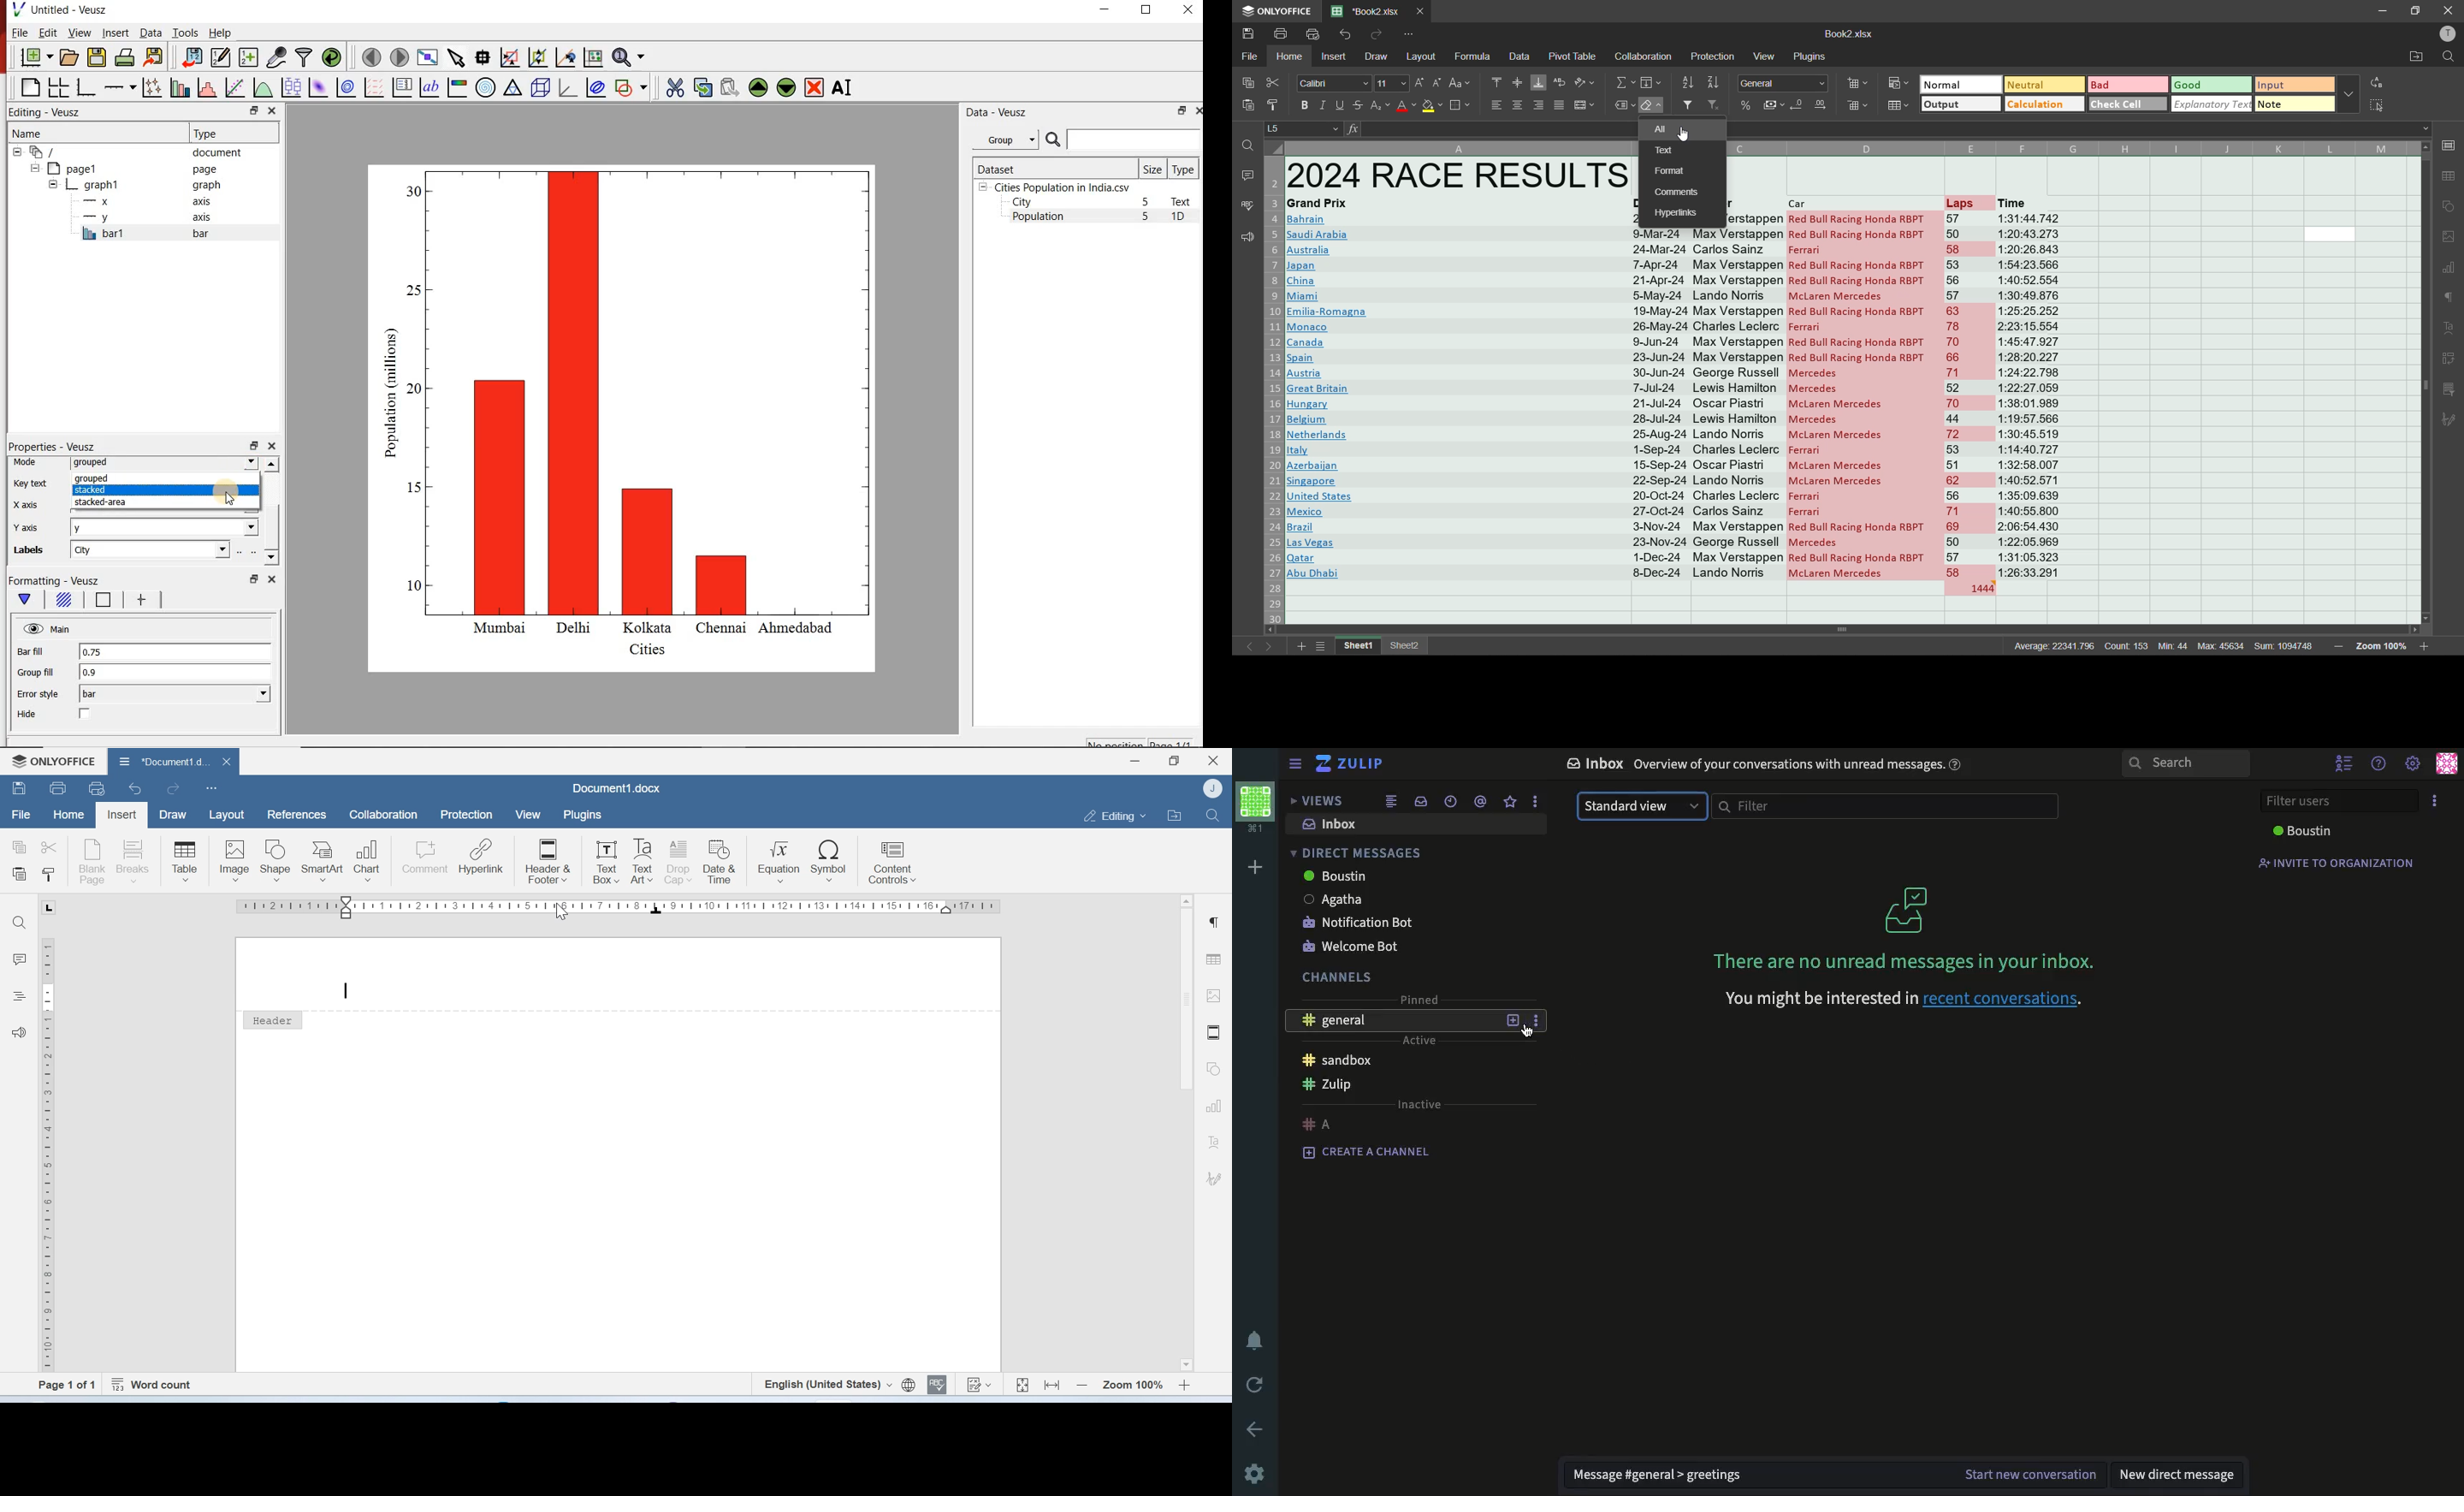  Describe the element at coordinates (1175, 760) in the screenshot. I see `Maximize` at that location.